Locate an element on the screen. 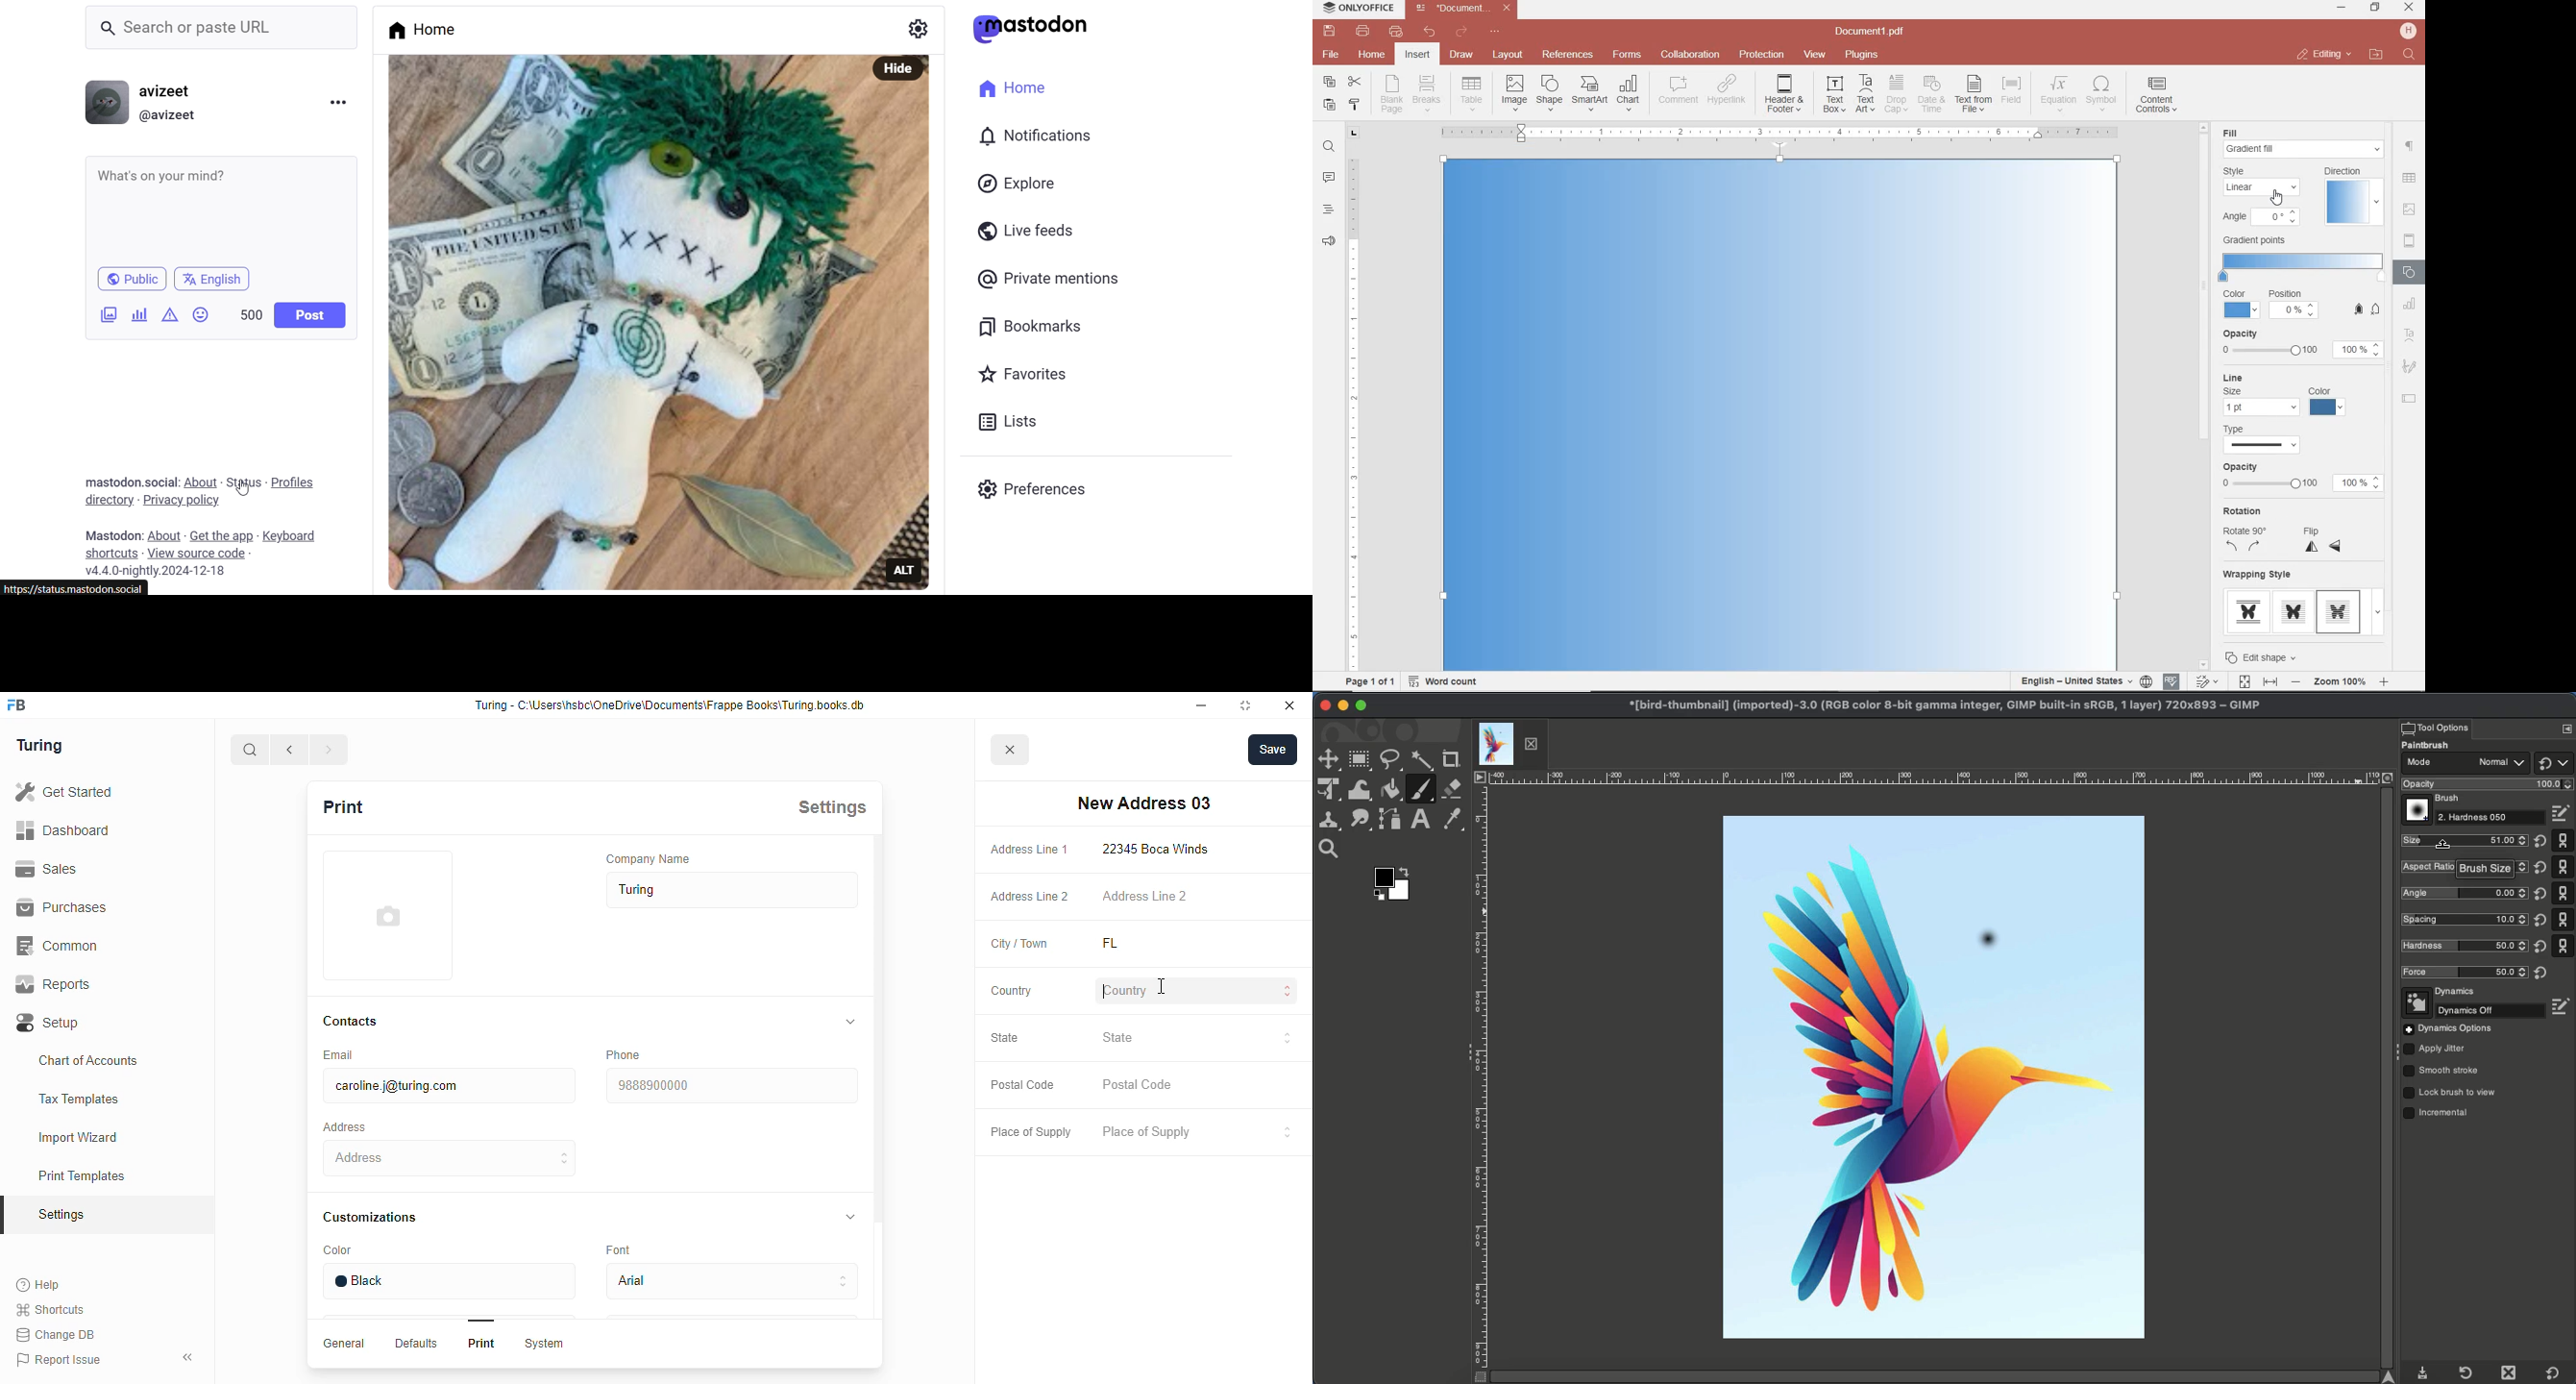 The height and width of the screenshot is (1400, 2576). Edit is located at coordinates (2564, 1006).